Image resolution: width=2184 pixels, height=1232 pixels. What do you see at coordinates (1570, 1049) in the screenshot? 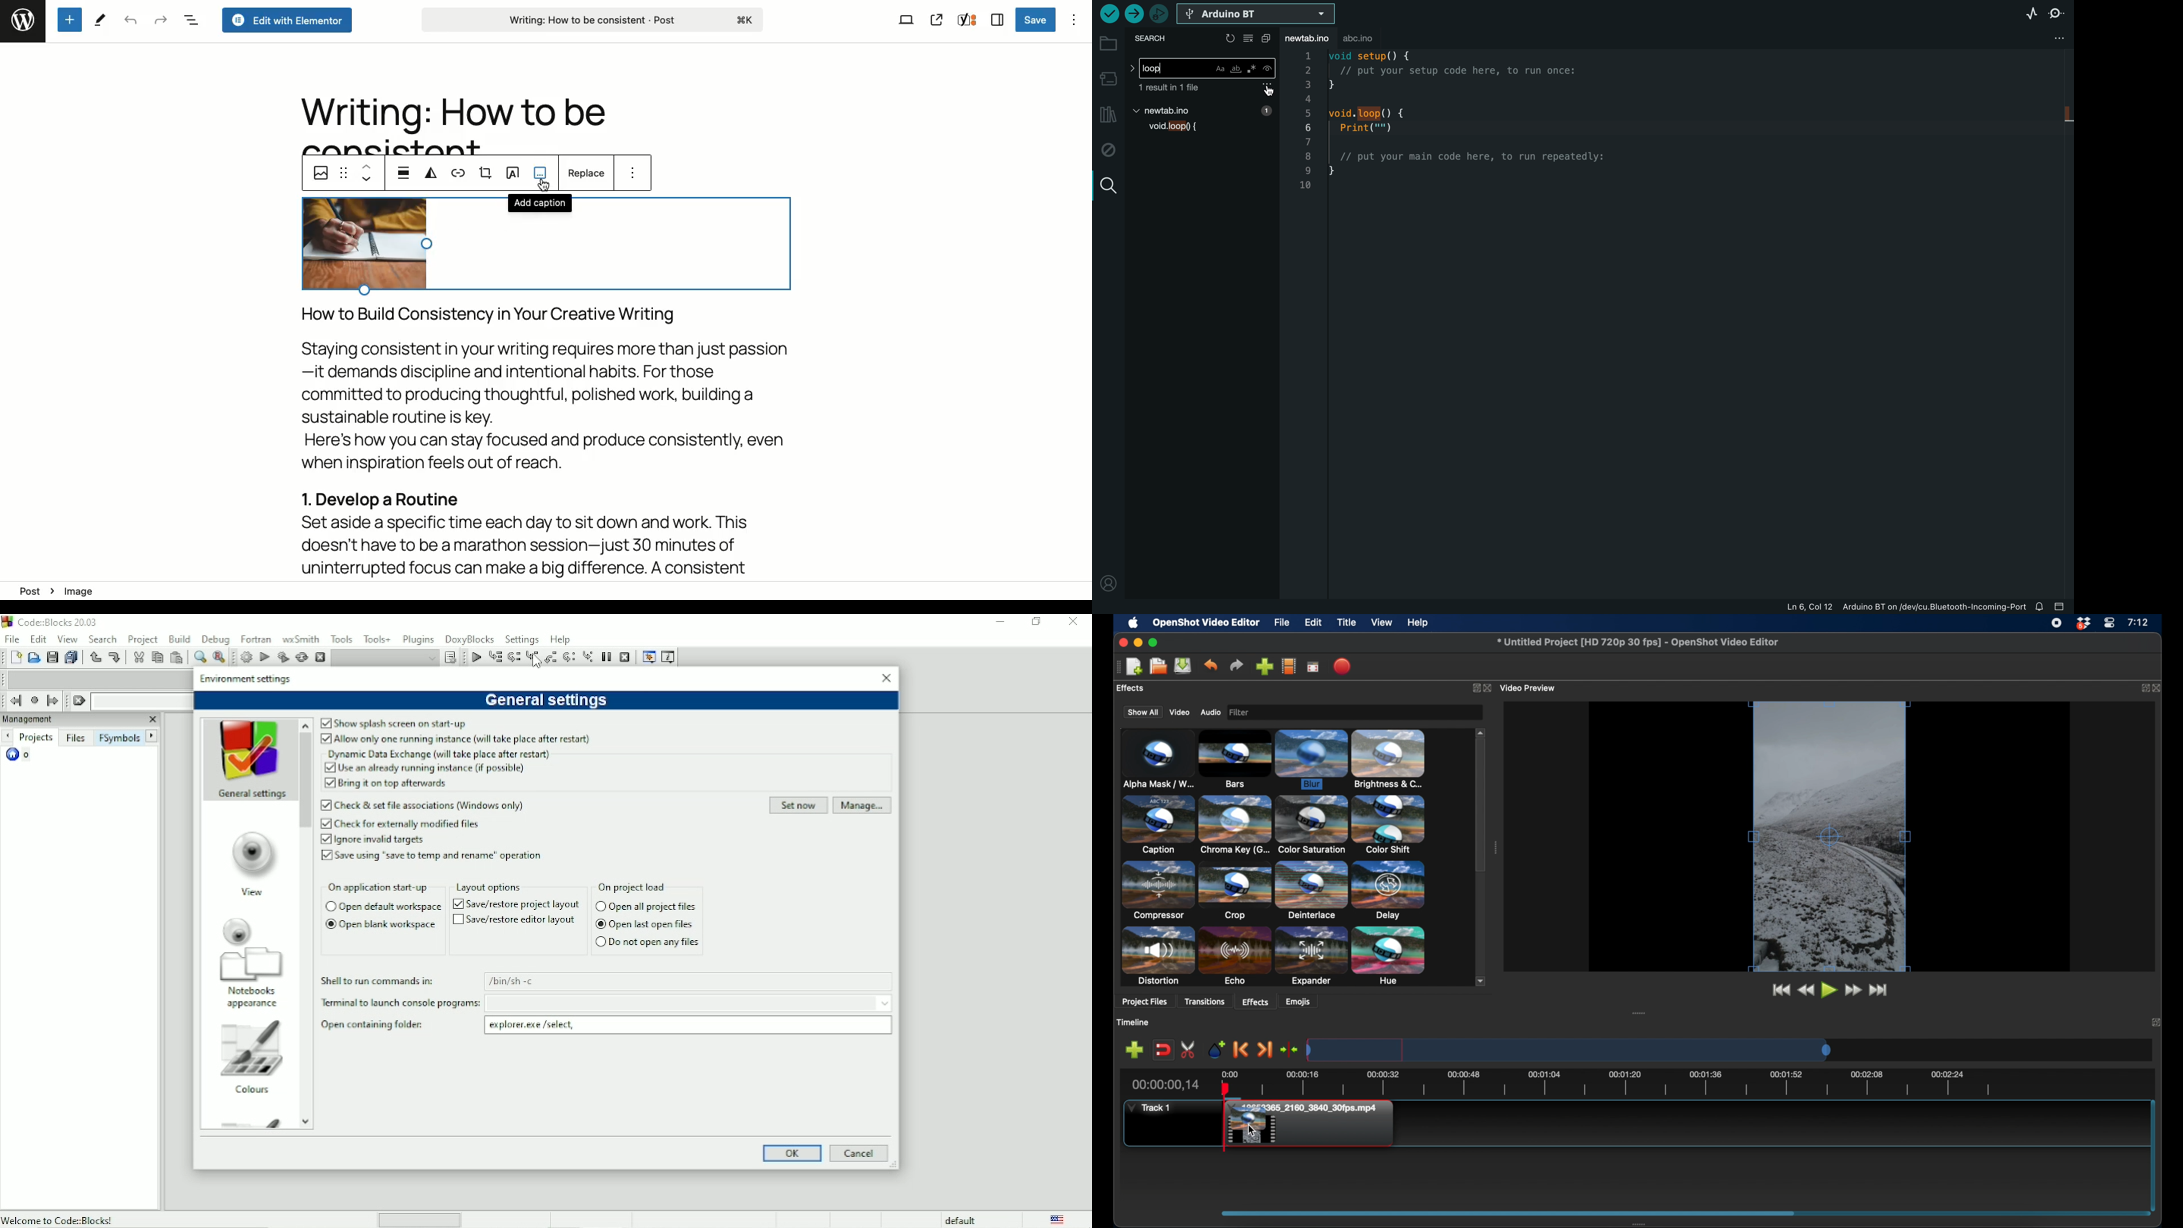
I see `timeline scale` at bounding box center [1570, 1049].